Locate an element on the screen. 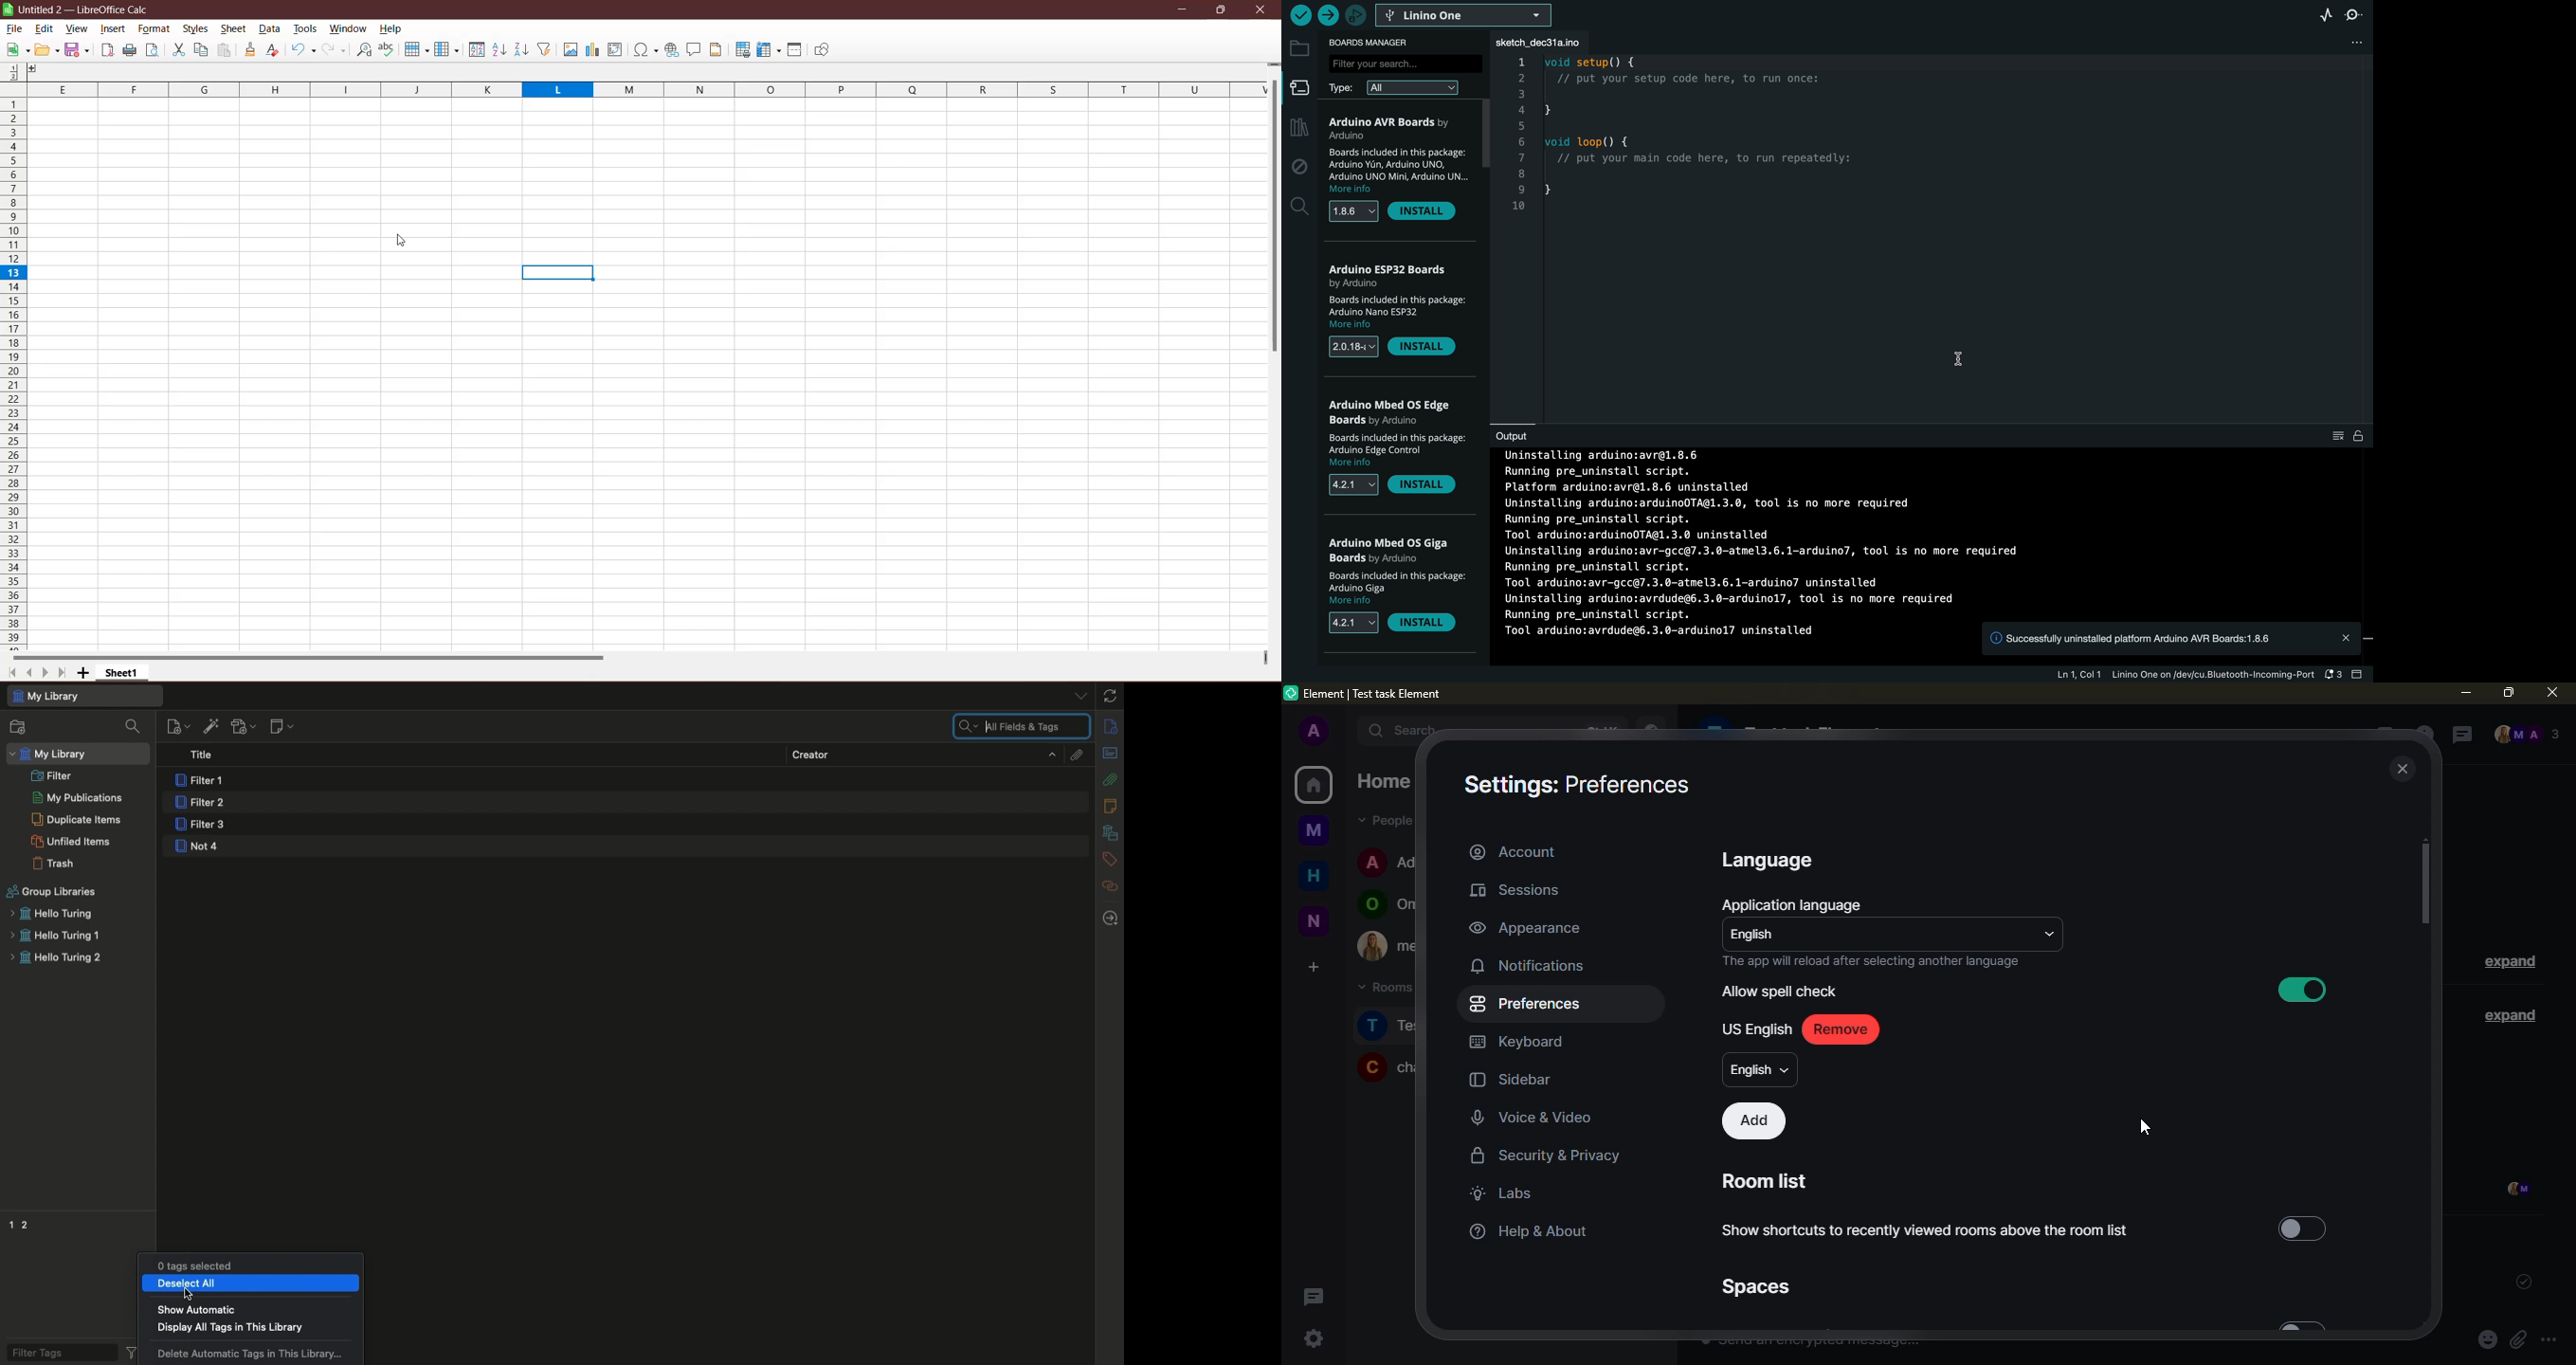 This screenshot has width=2576, height=1372. room list is located at coordinates (1768, 1182).